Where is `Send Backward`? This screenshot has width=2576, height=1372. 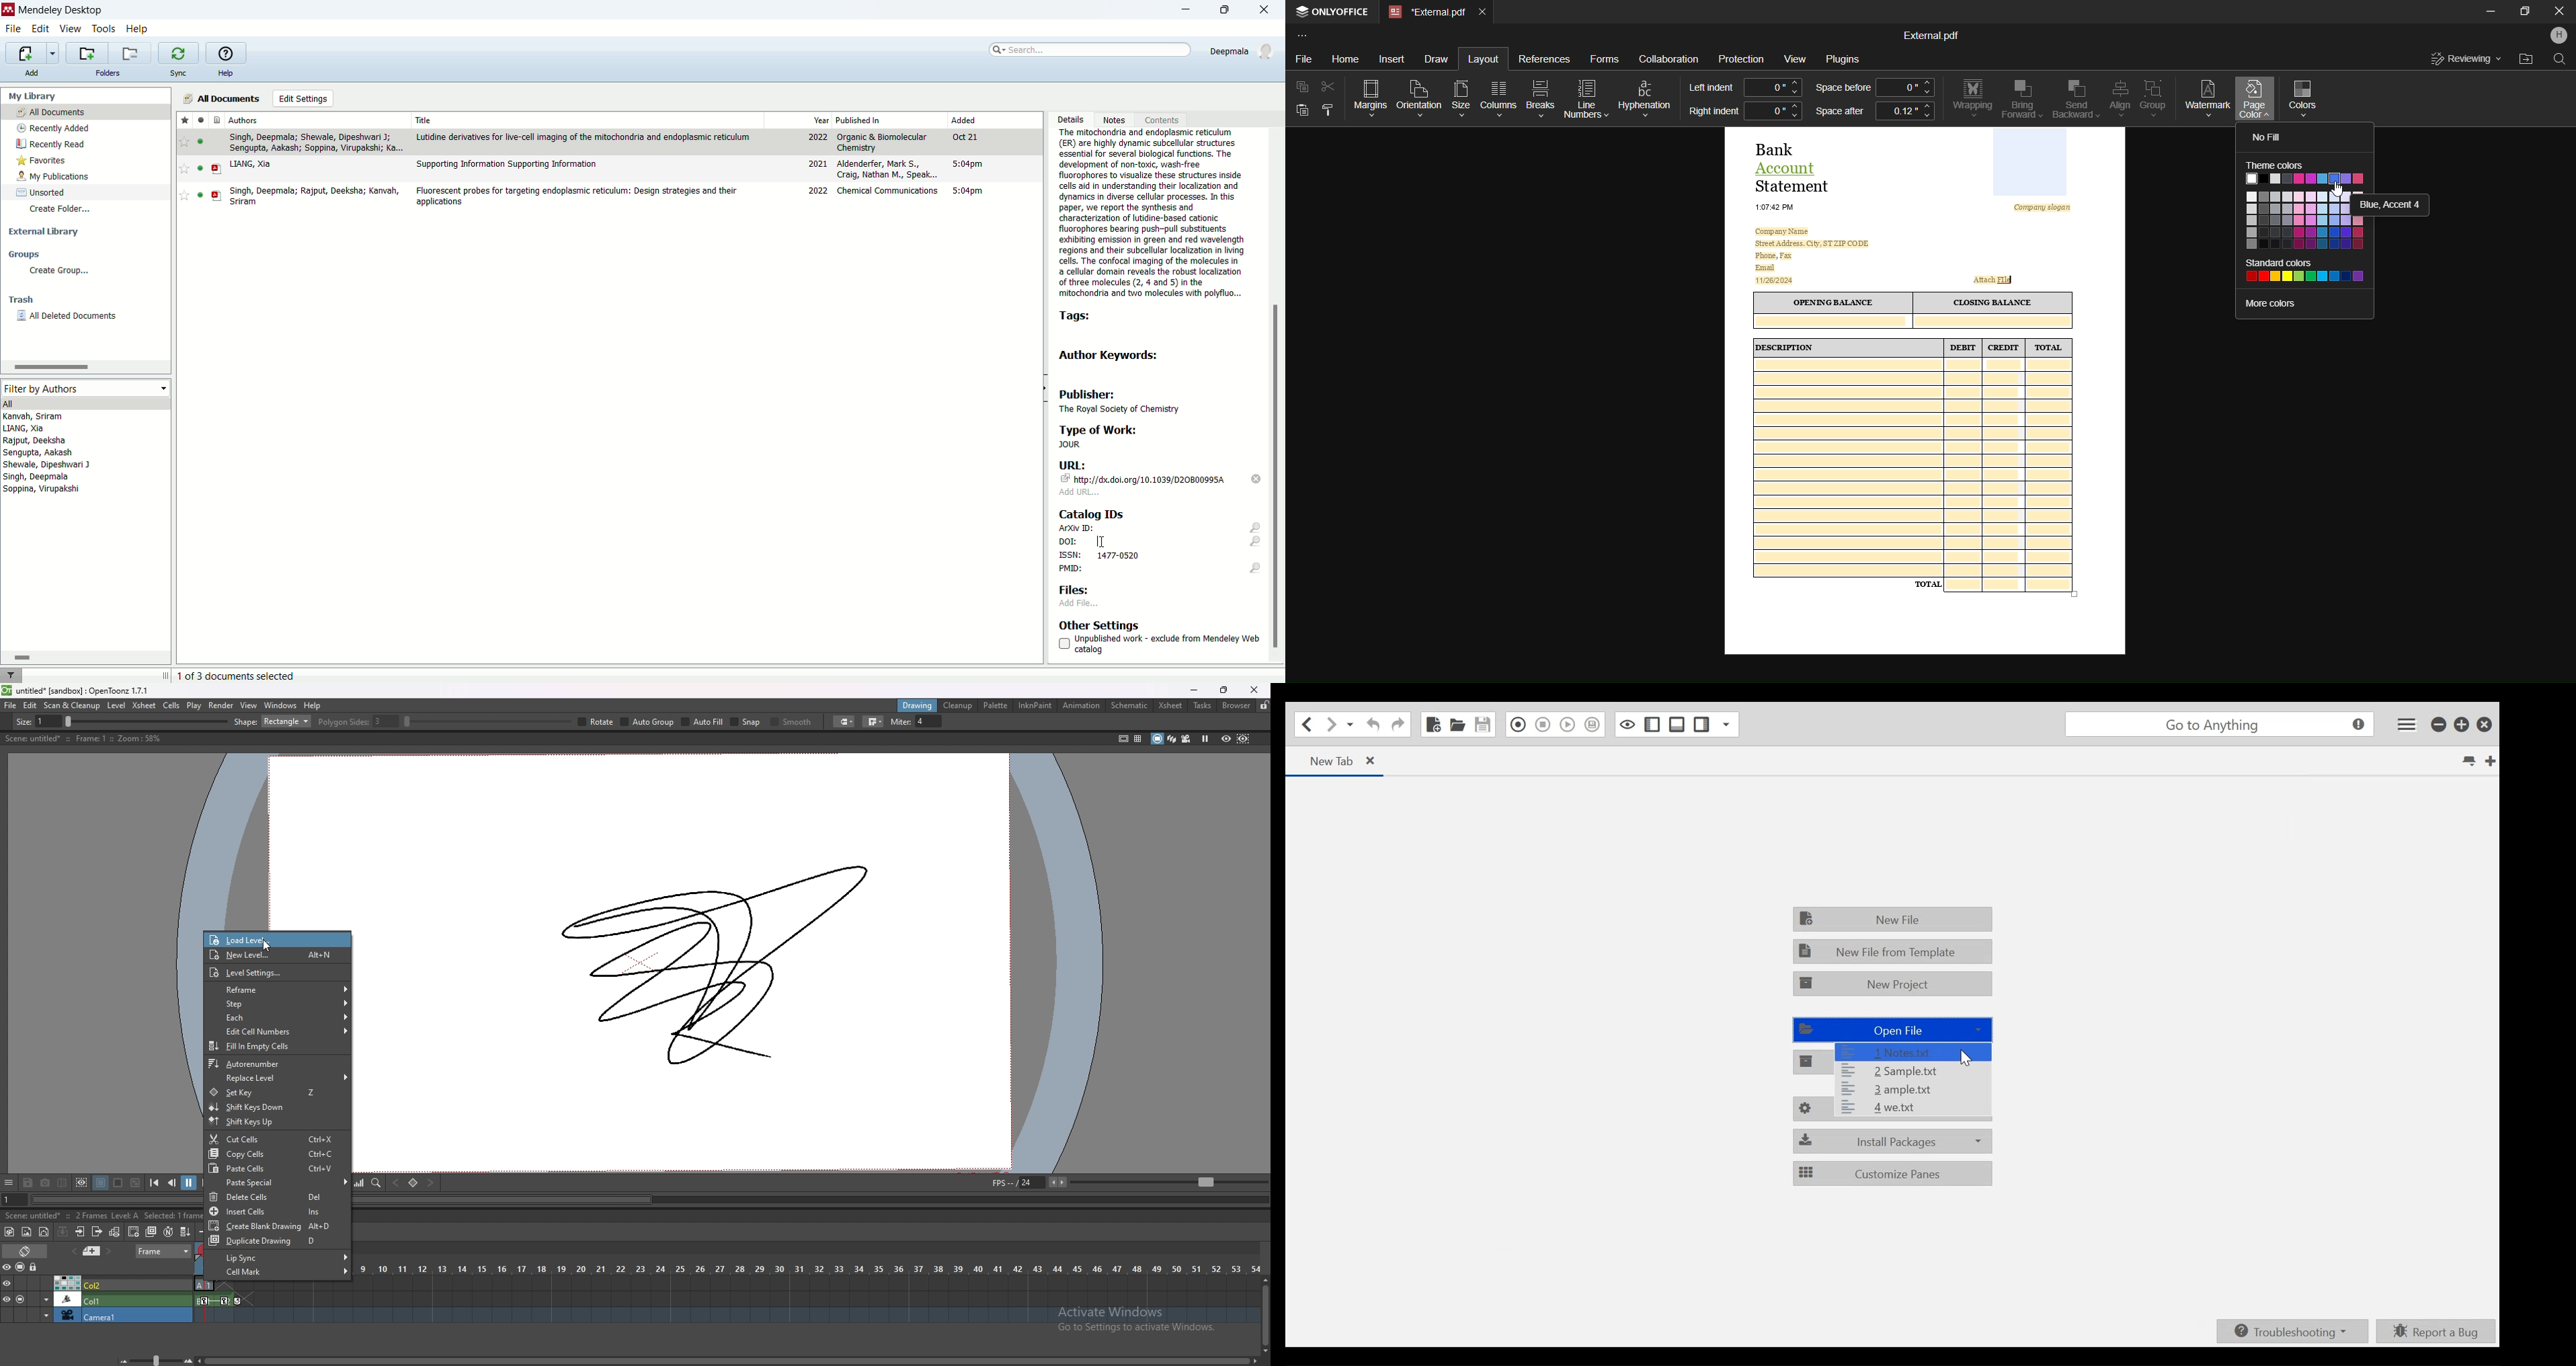
Send Backward is located at coordinates (2072, 99).